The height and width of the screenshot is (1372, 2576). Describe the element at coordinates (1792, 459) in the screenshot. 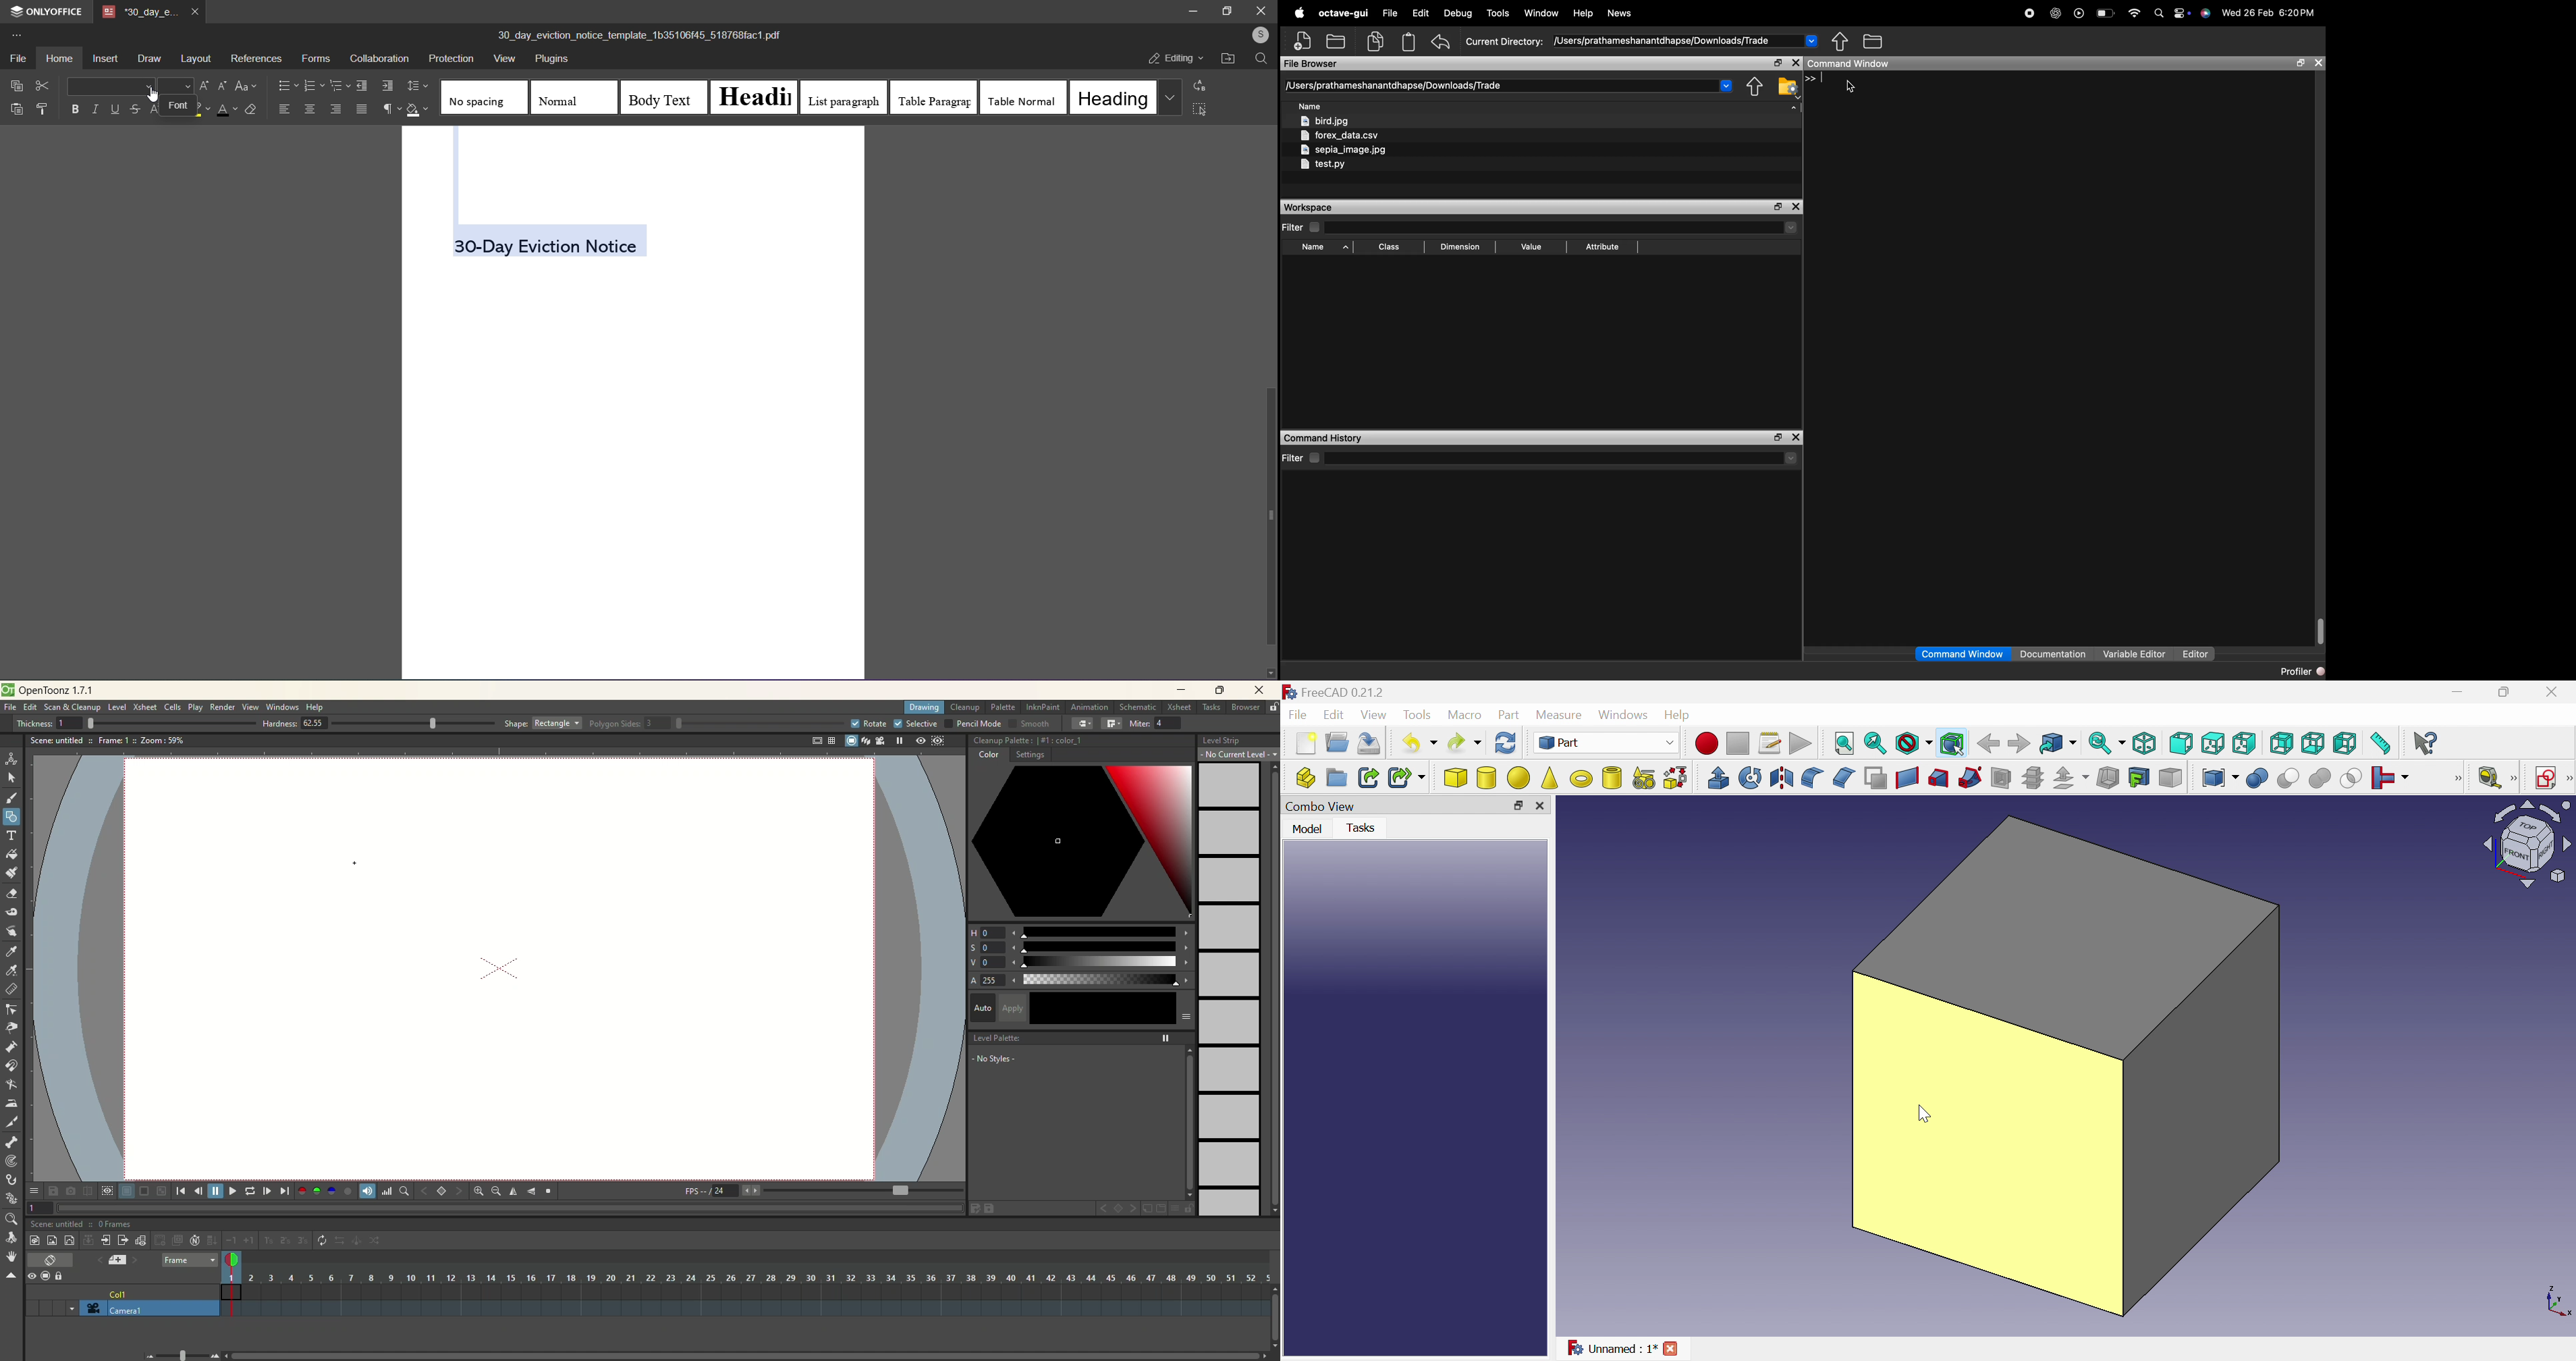

I see `Dropdown` at that location.